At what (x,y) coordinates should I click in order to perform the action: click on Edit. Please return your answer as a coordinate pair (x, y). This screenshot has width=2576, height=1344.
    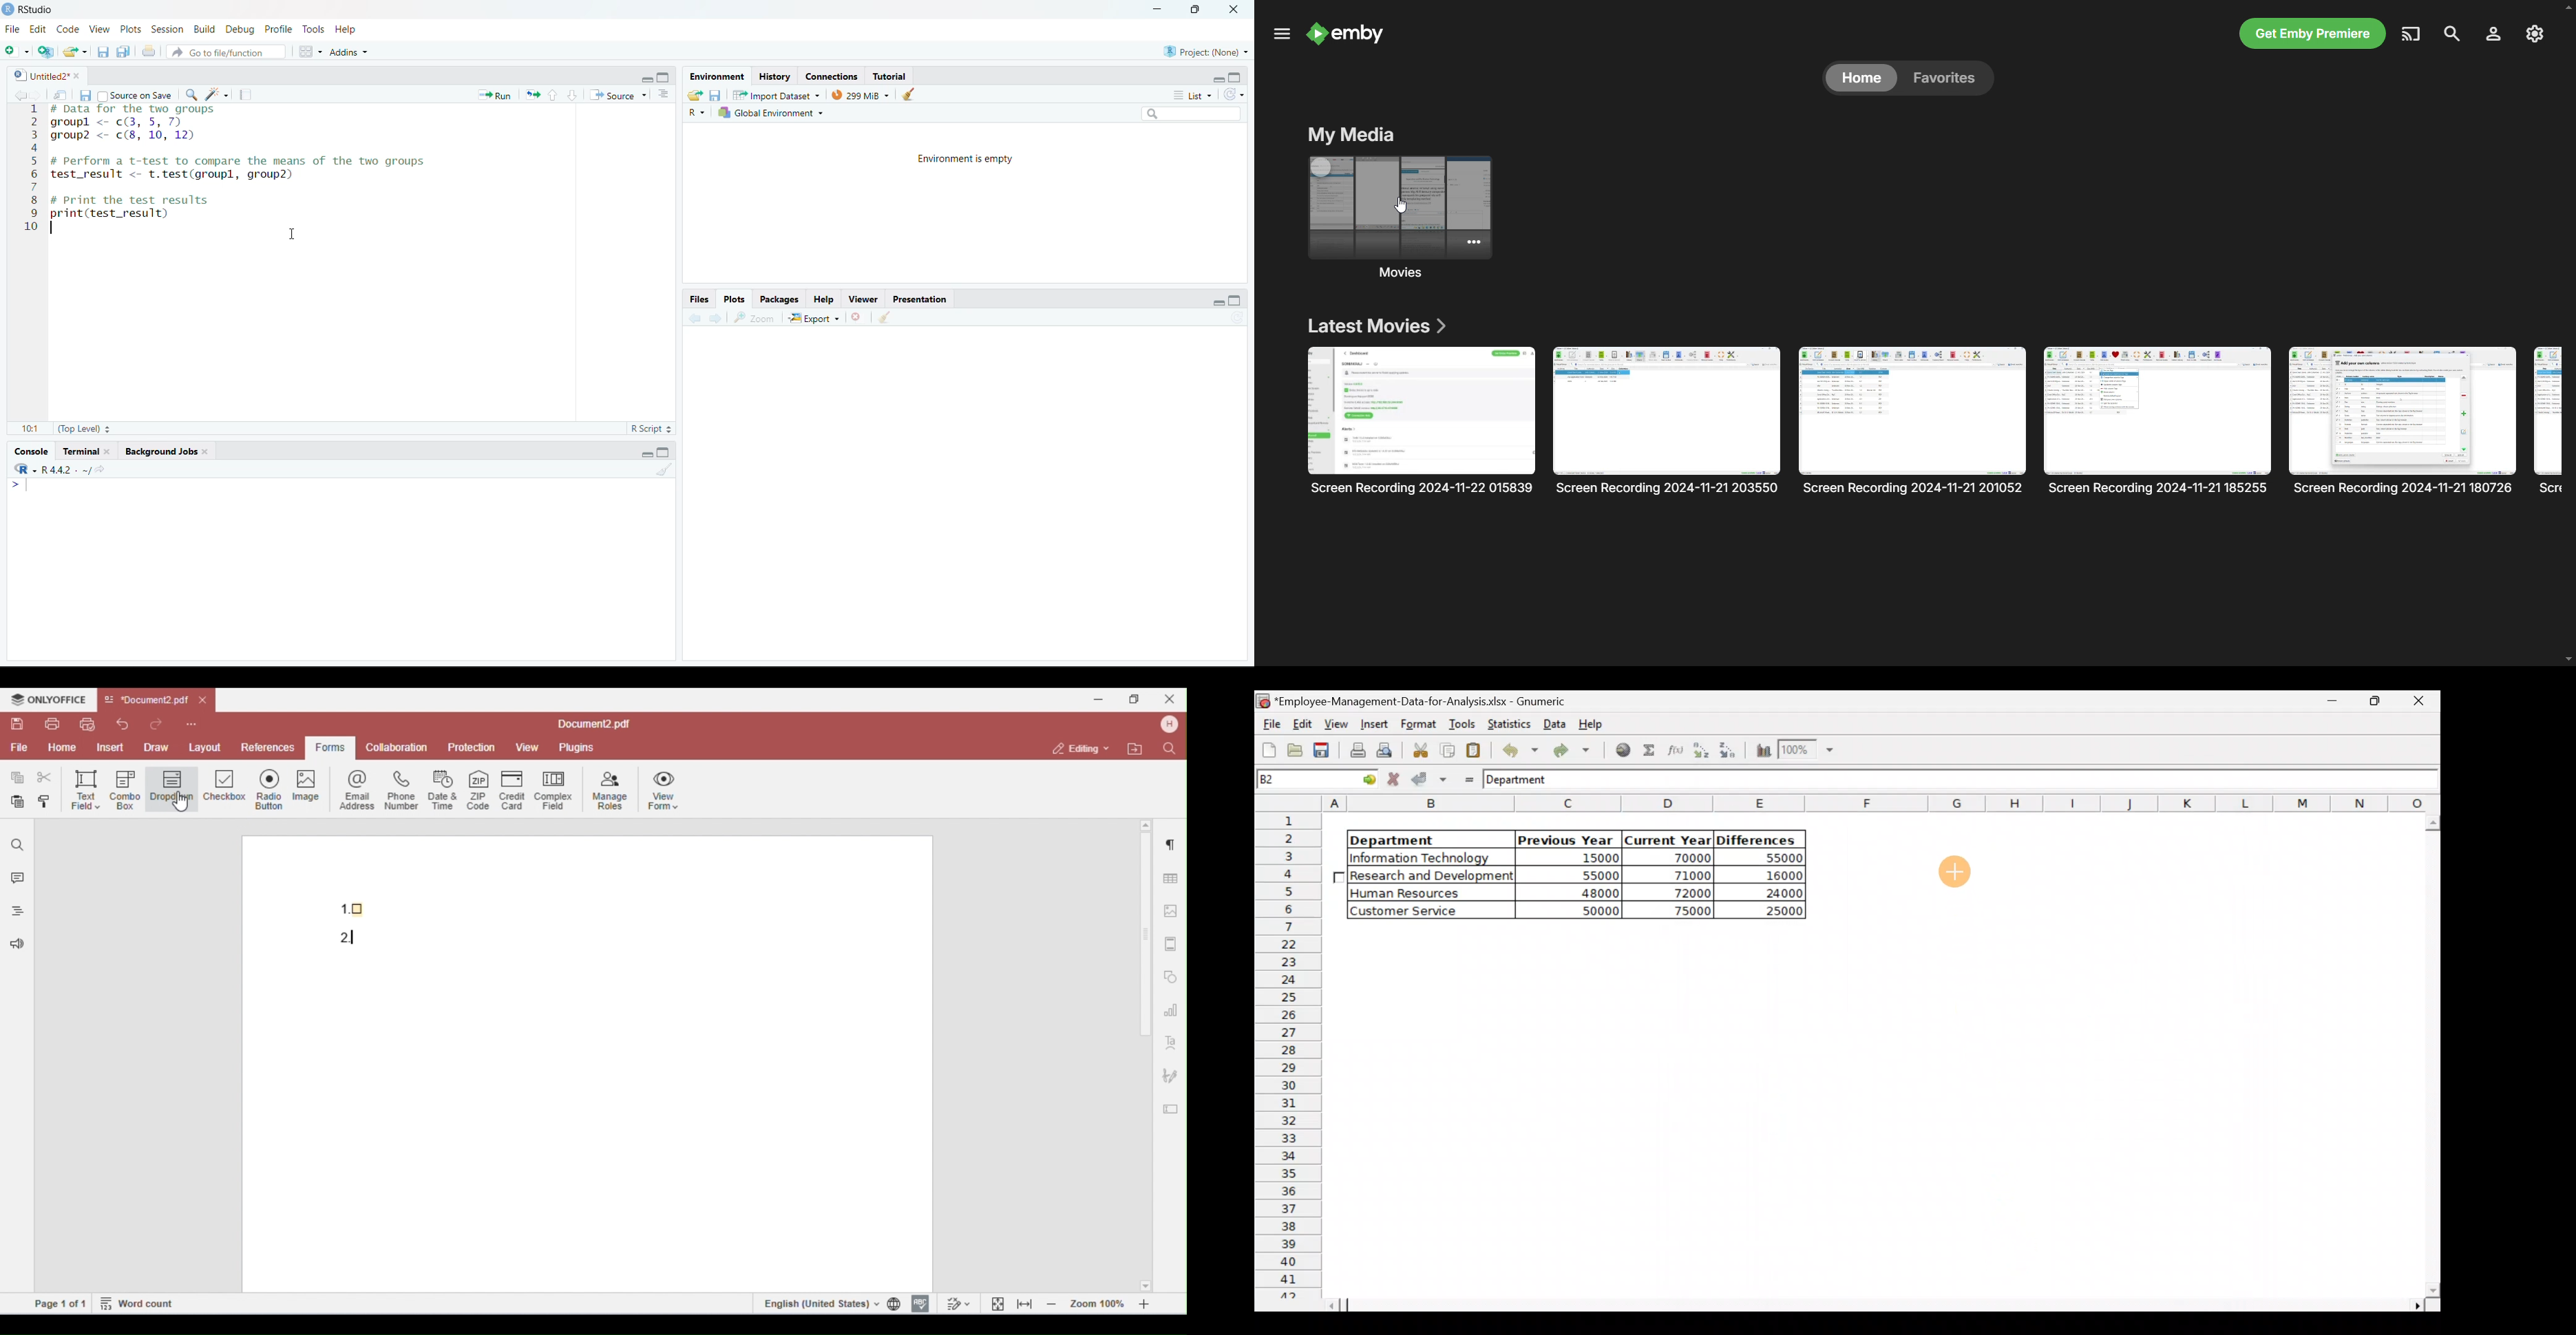
    Looking at the image, I should click on (38, 29).